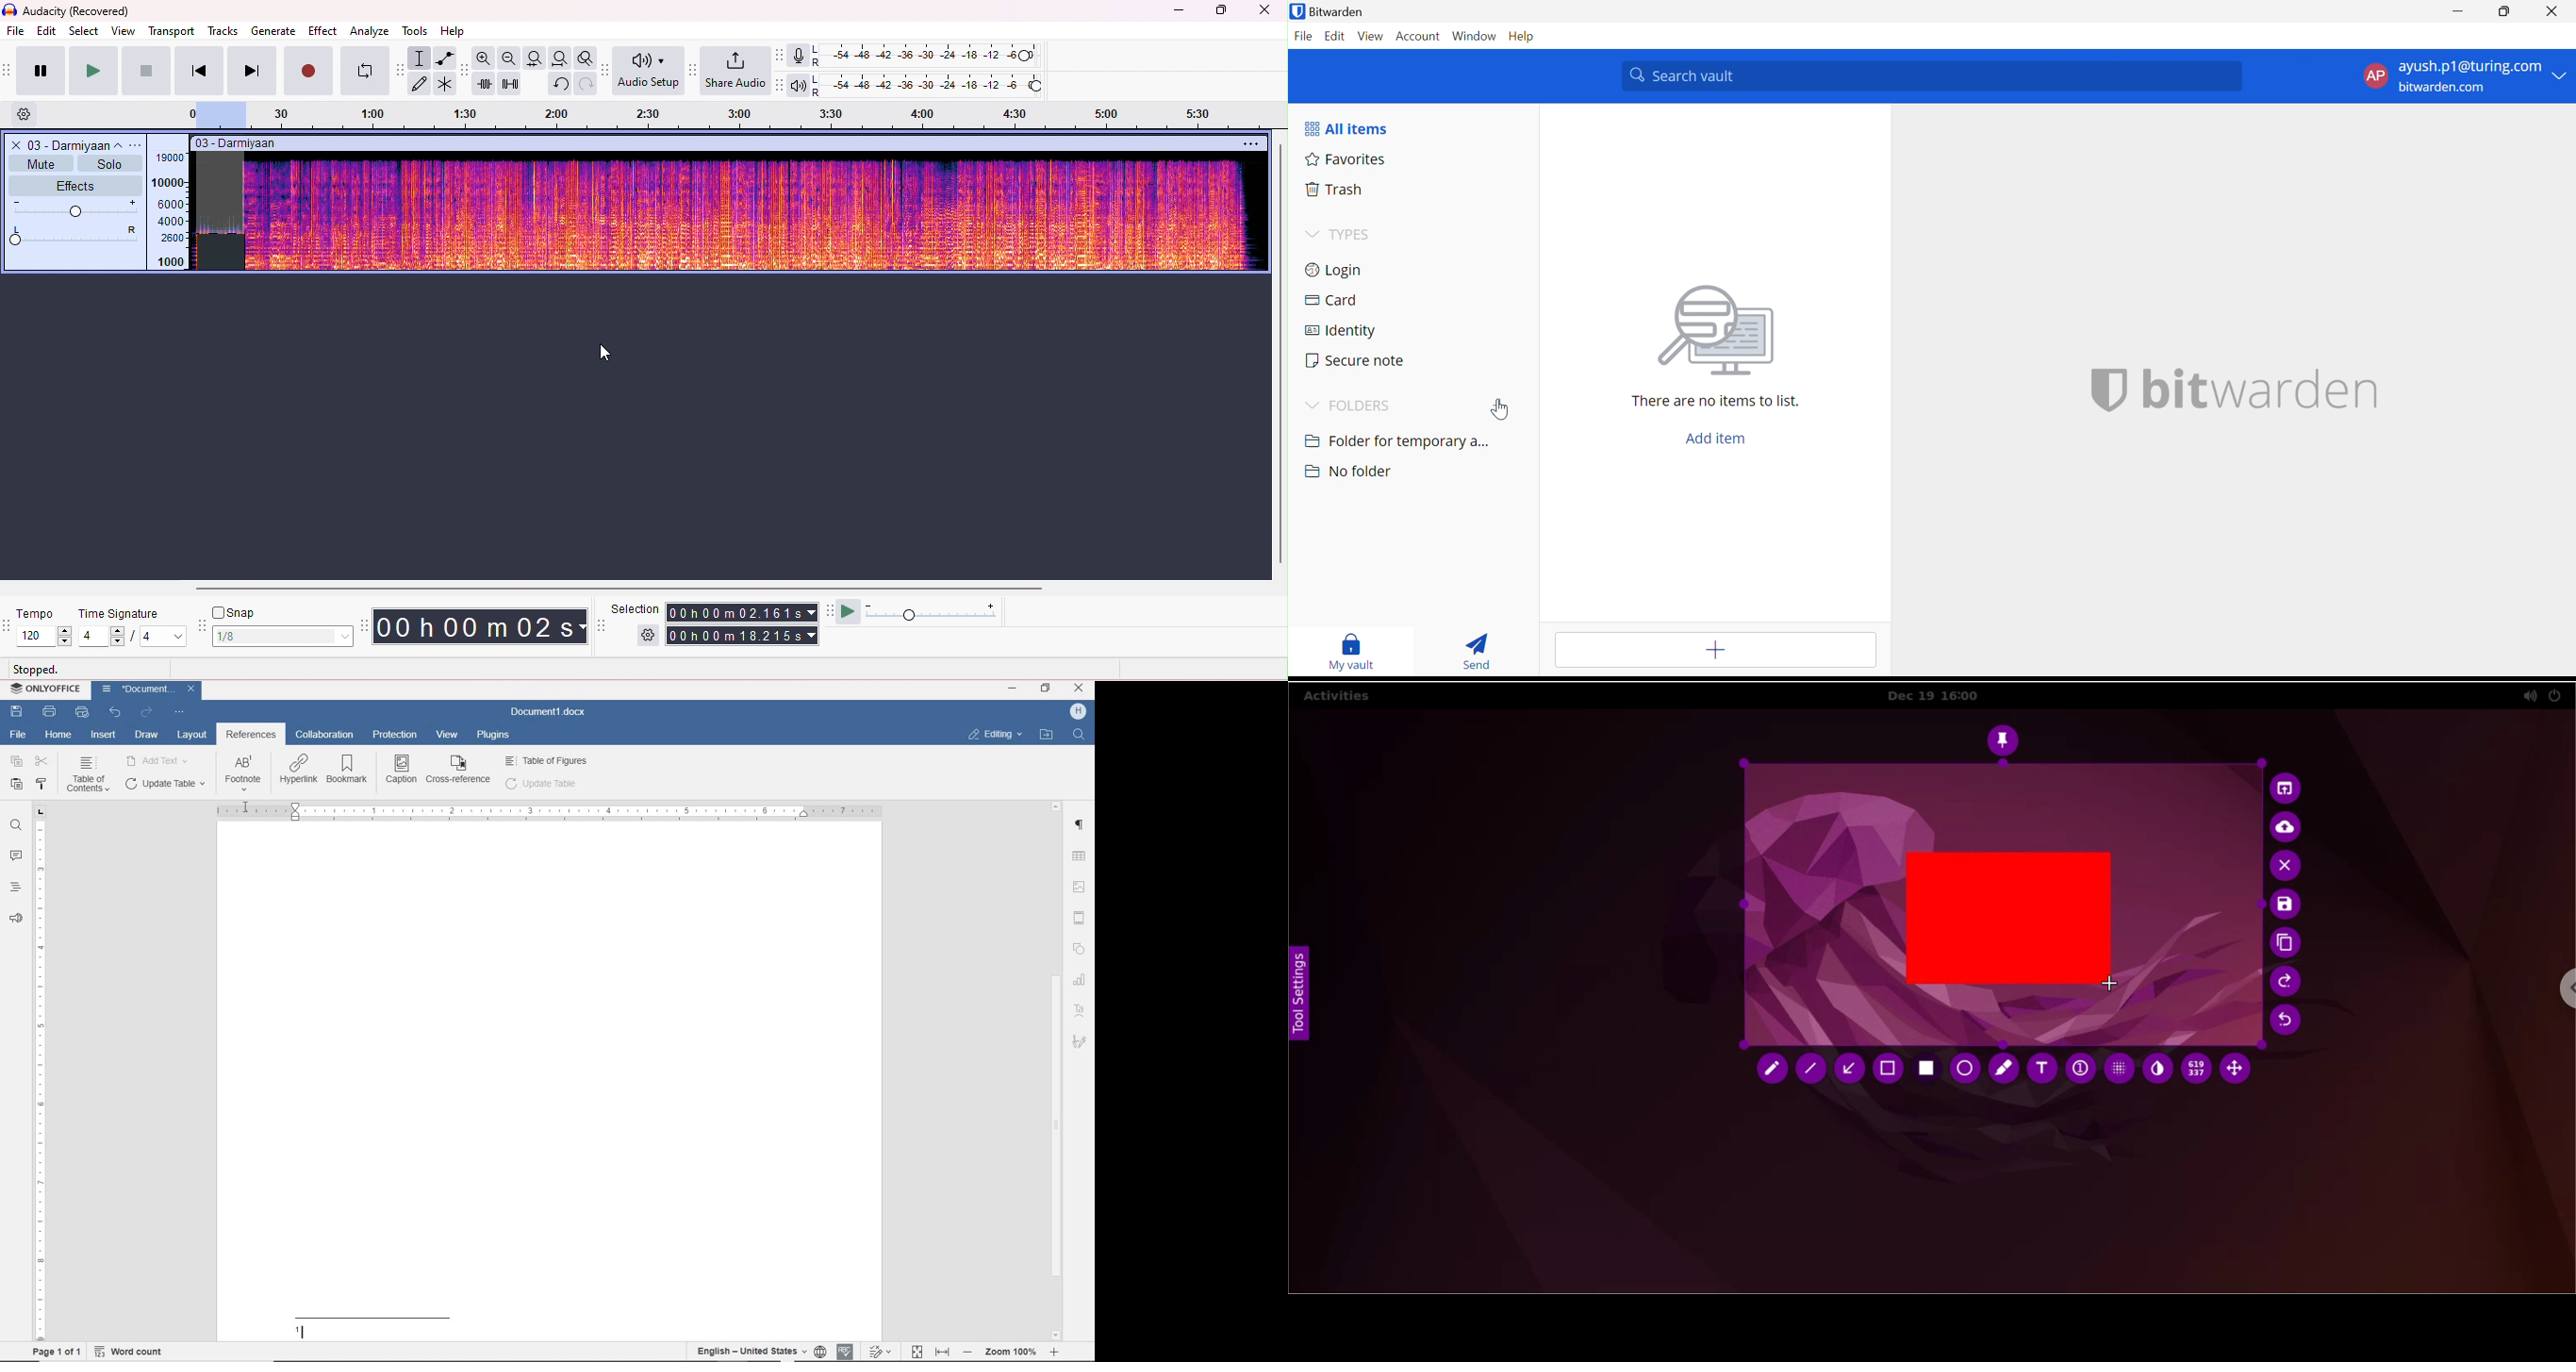 This screenshot has height=1372, width=2576. I want to click on layout, so click(192, 736).